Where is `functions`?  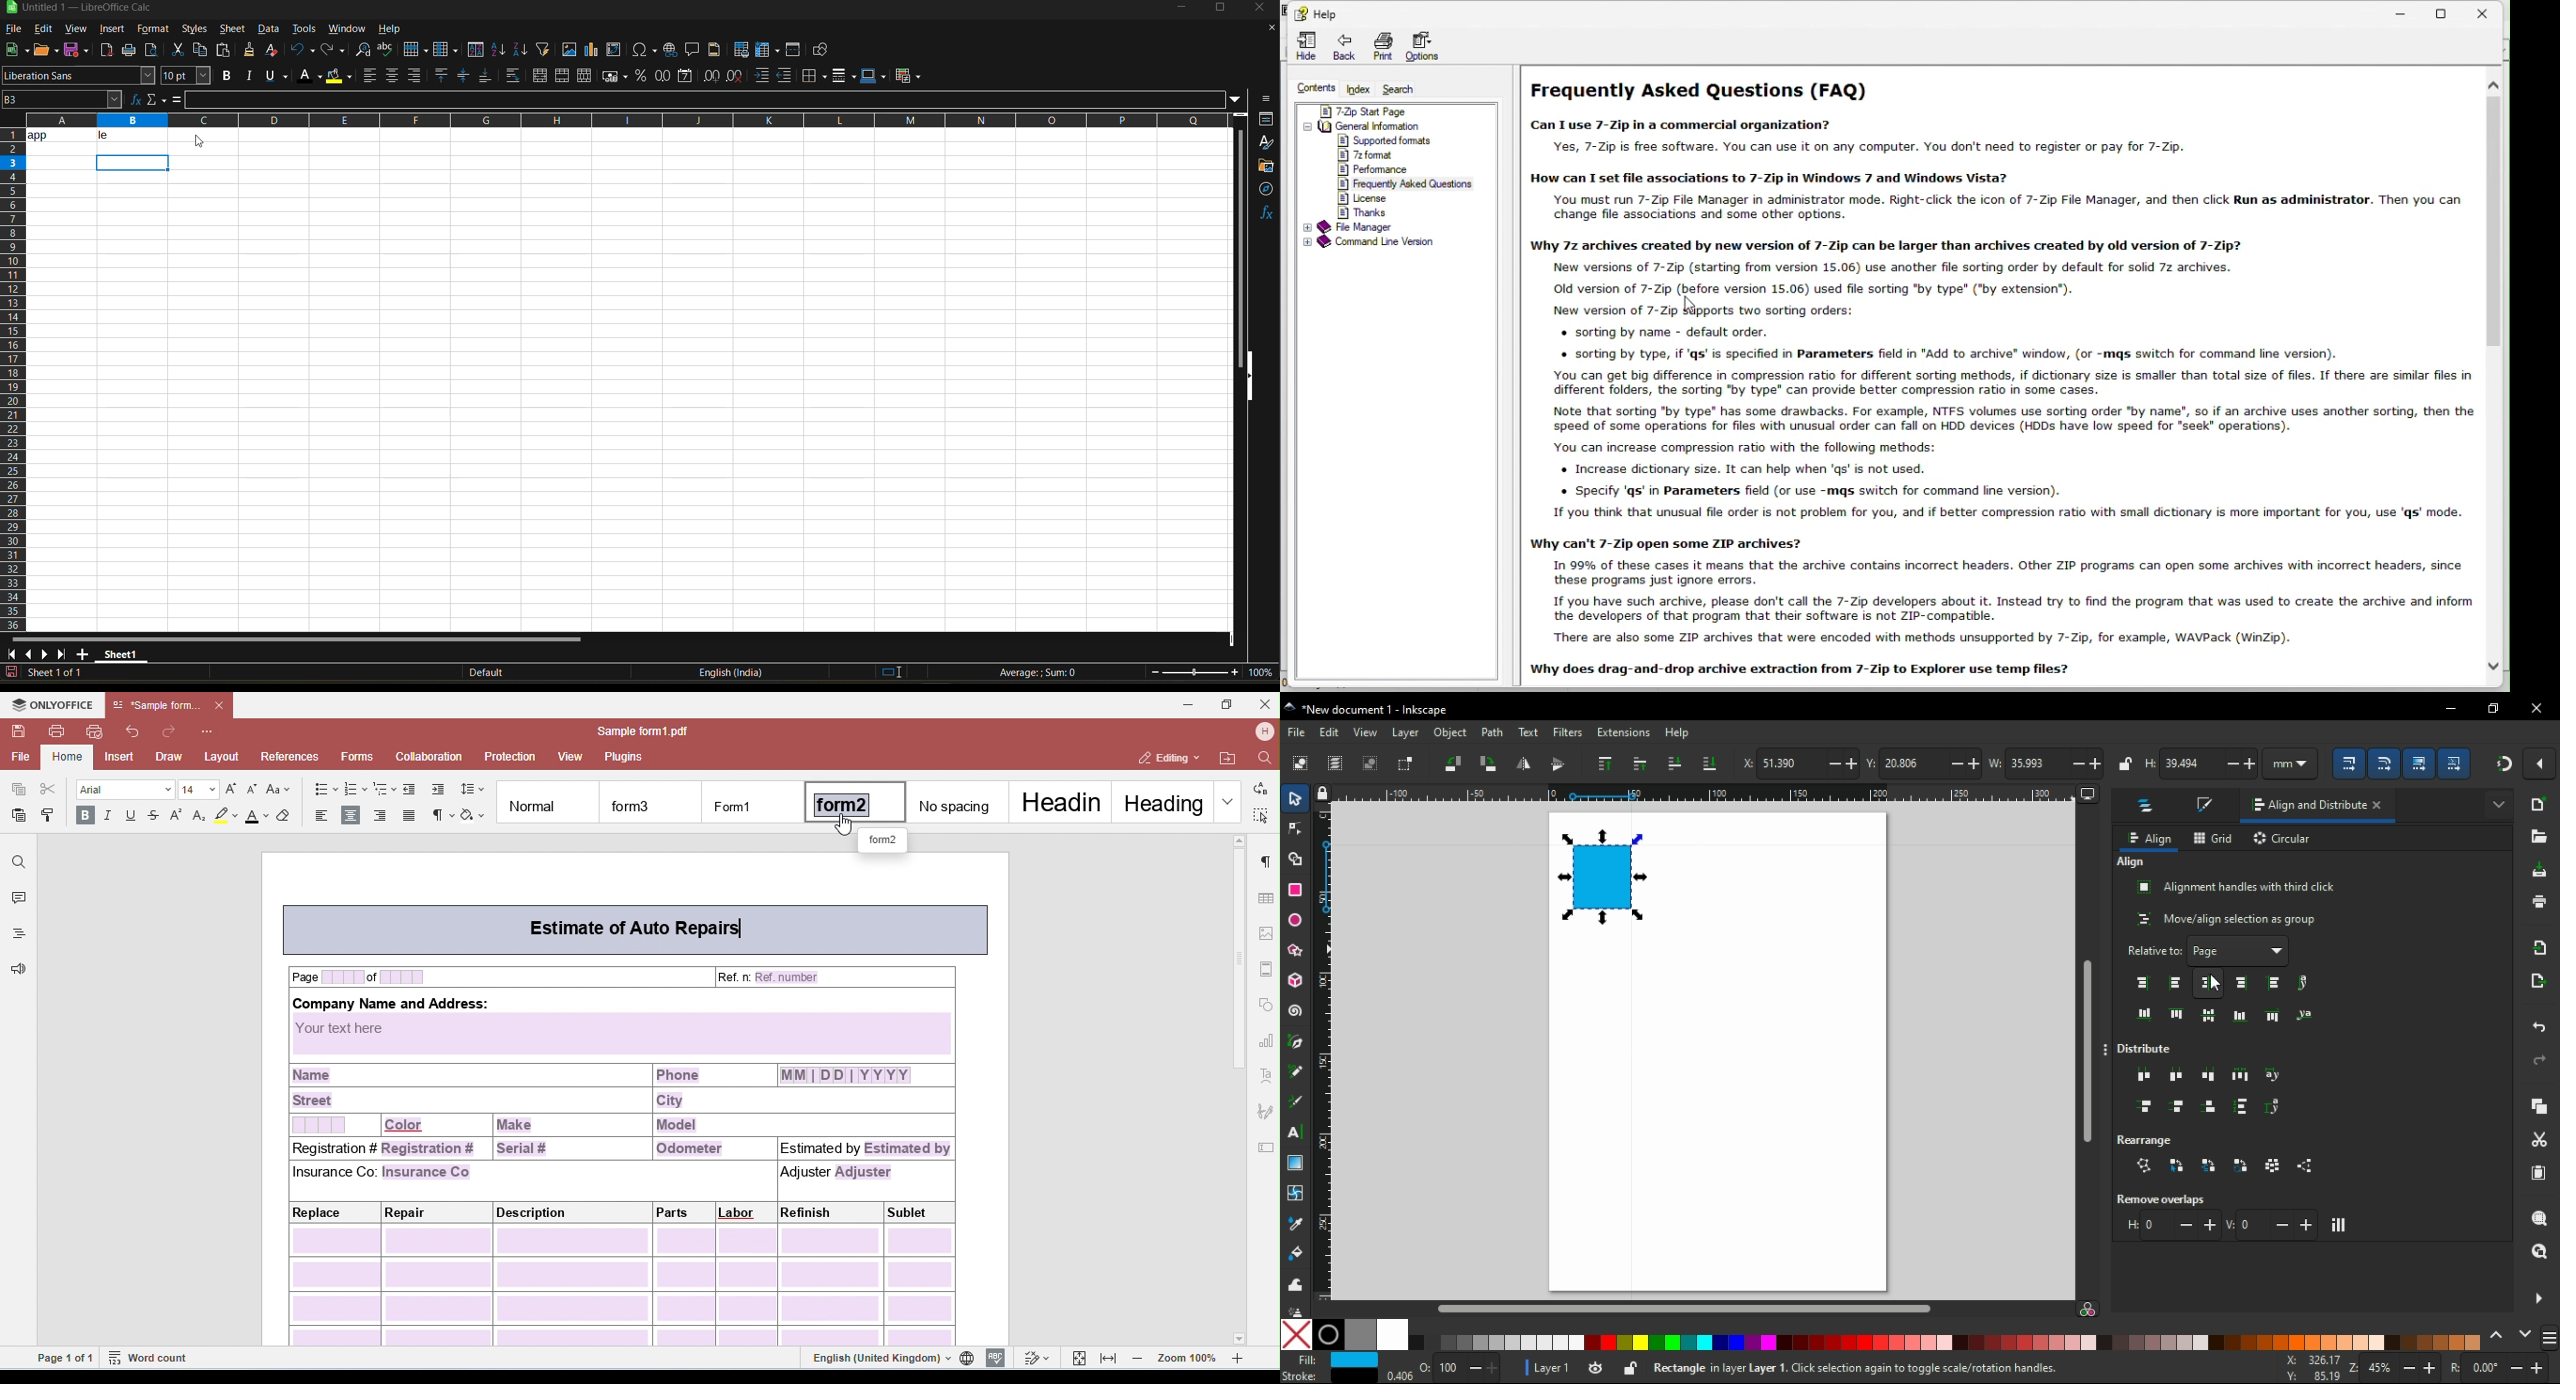
functions is located at coordinates (1265, 213).